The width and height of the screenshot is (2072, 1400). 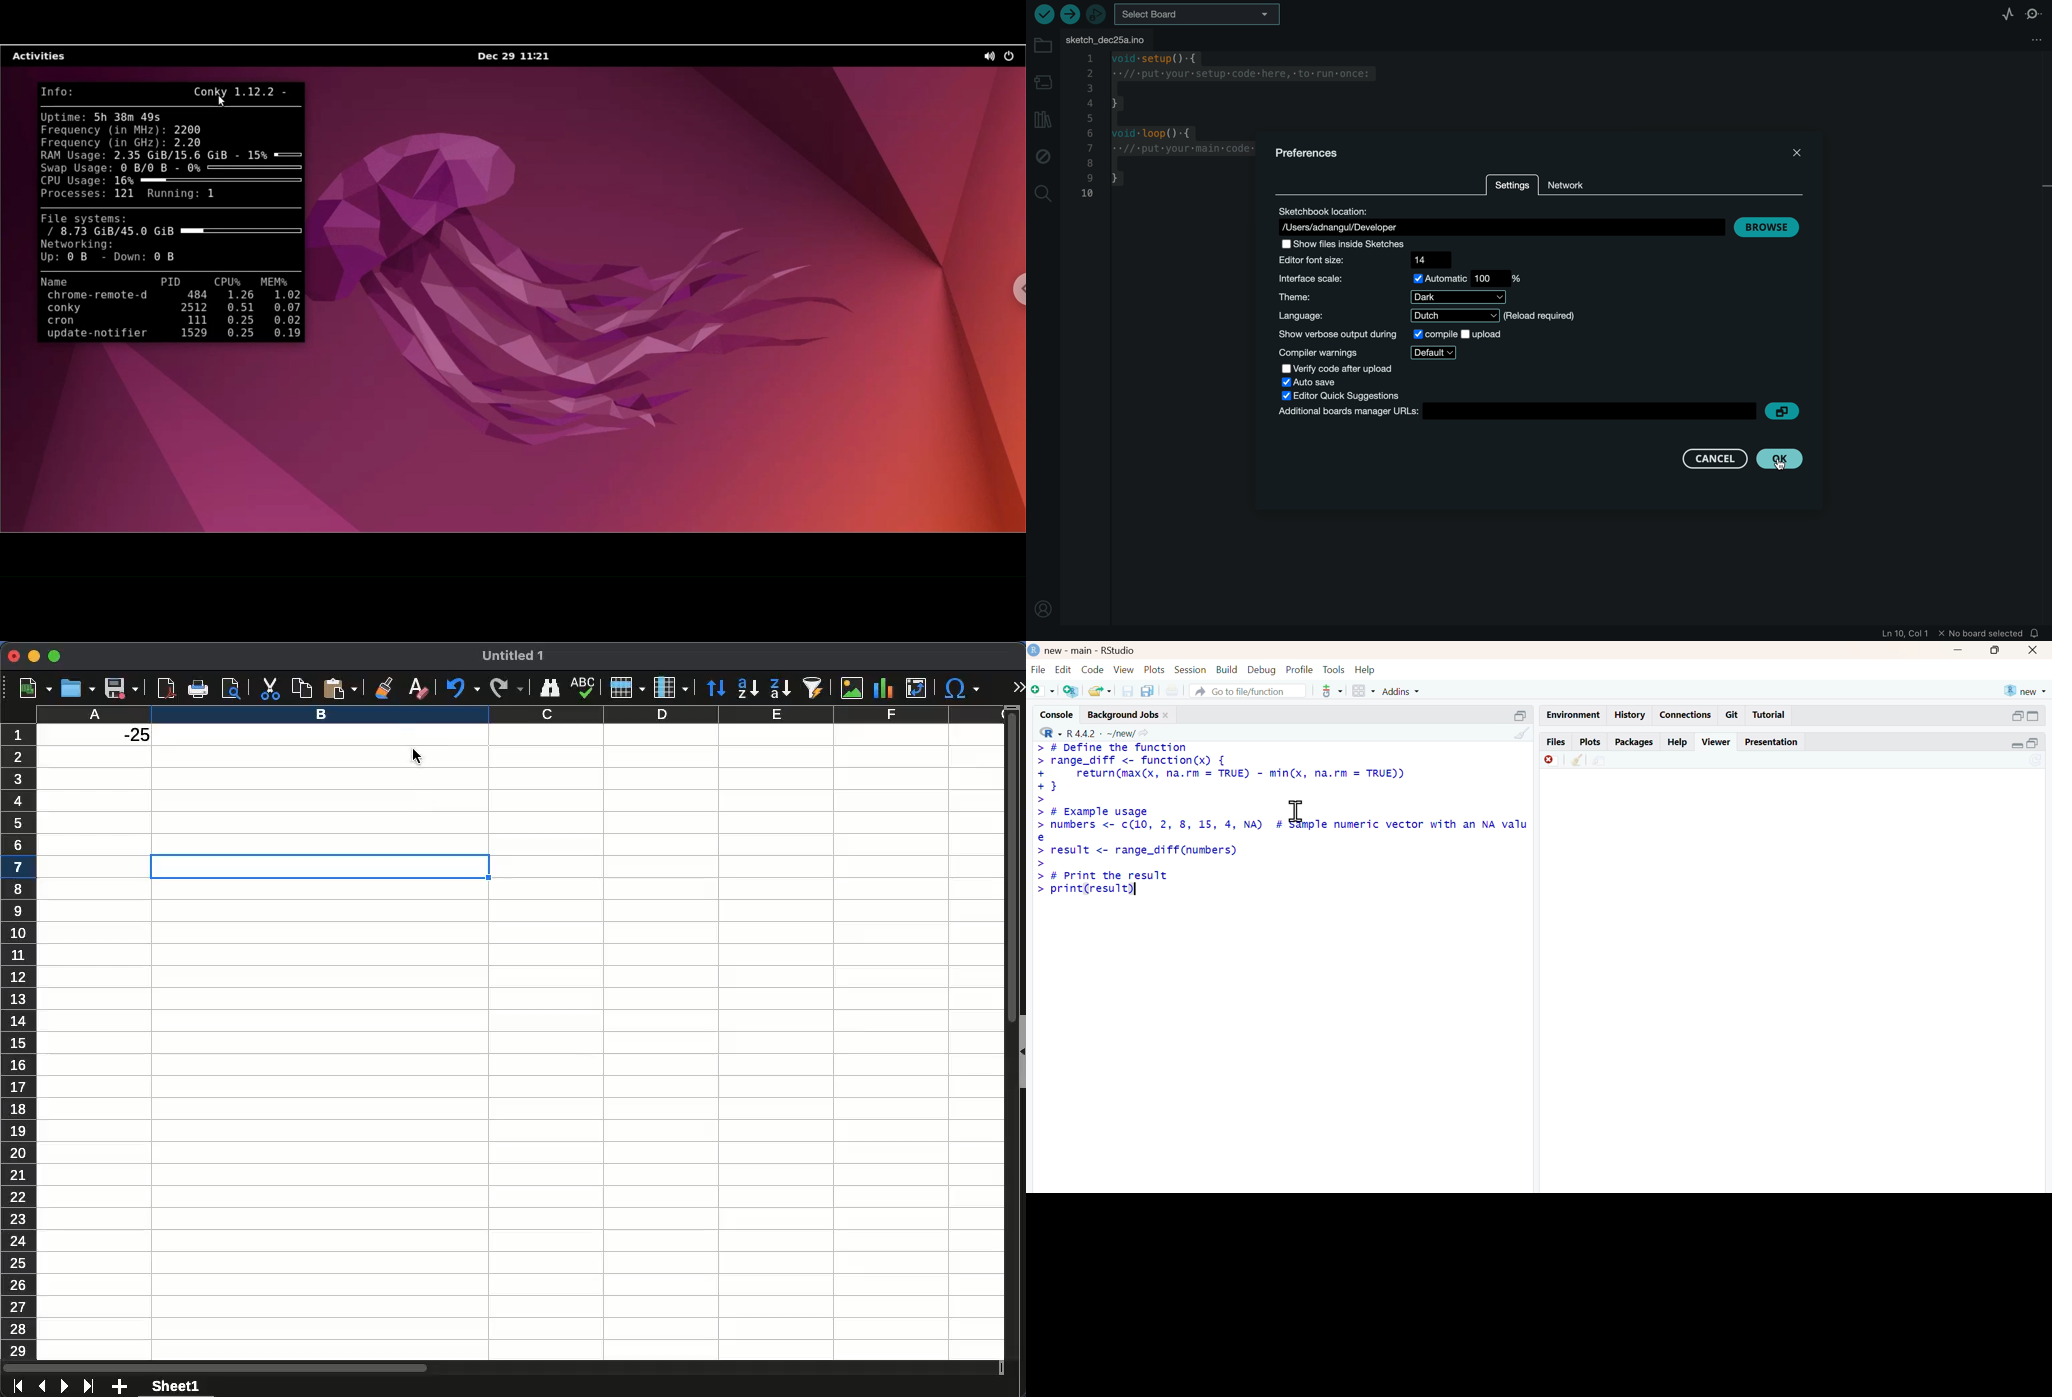 I want to click on close, so click(x=1167, y=716).